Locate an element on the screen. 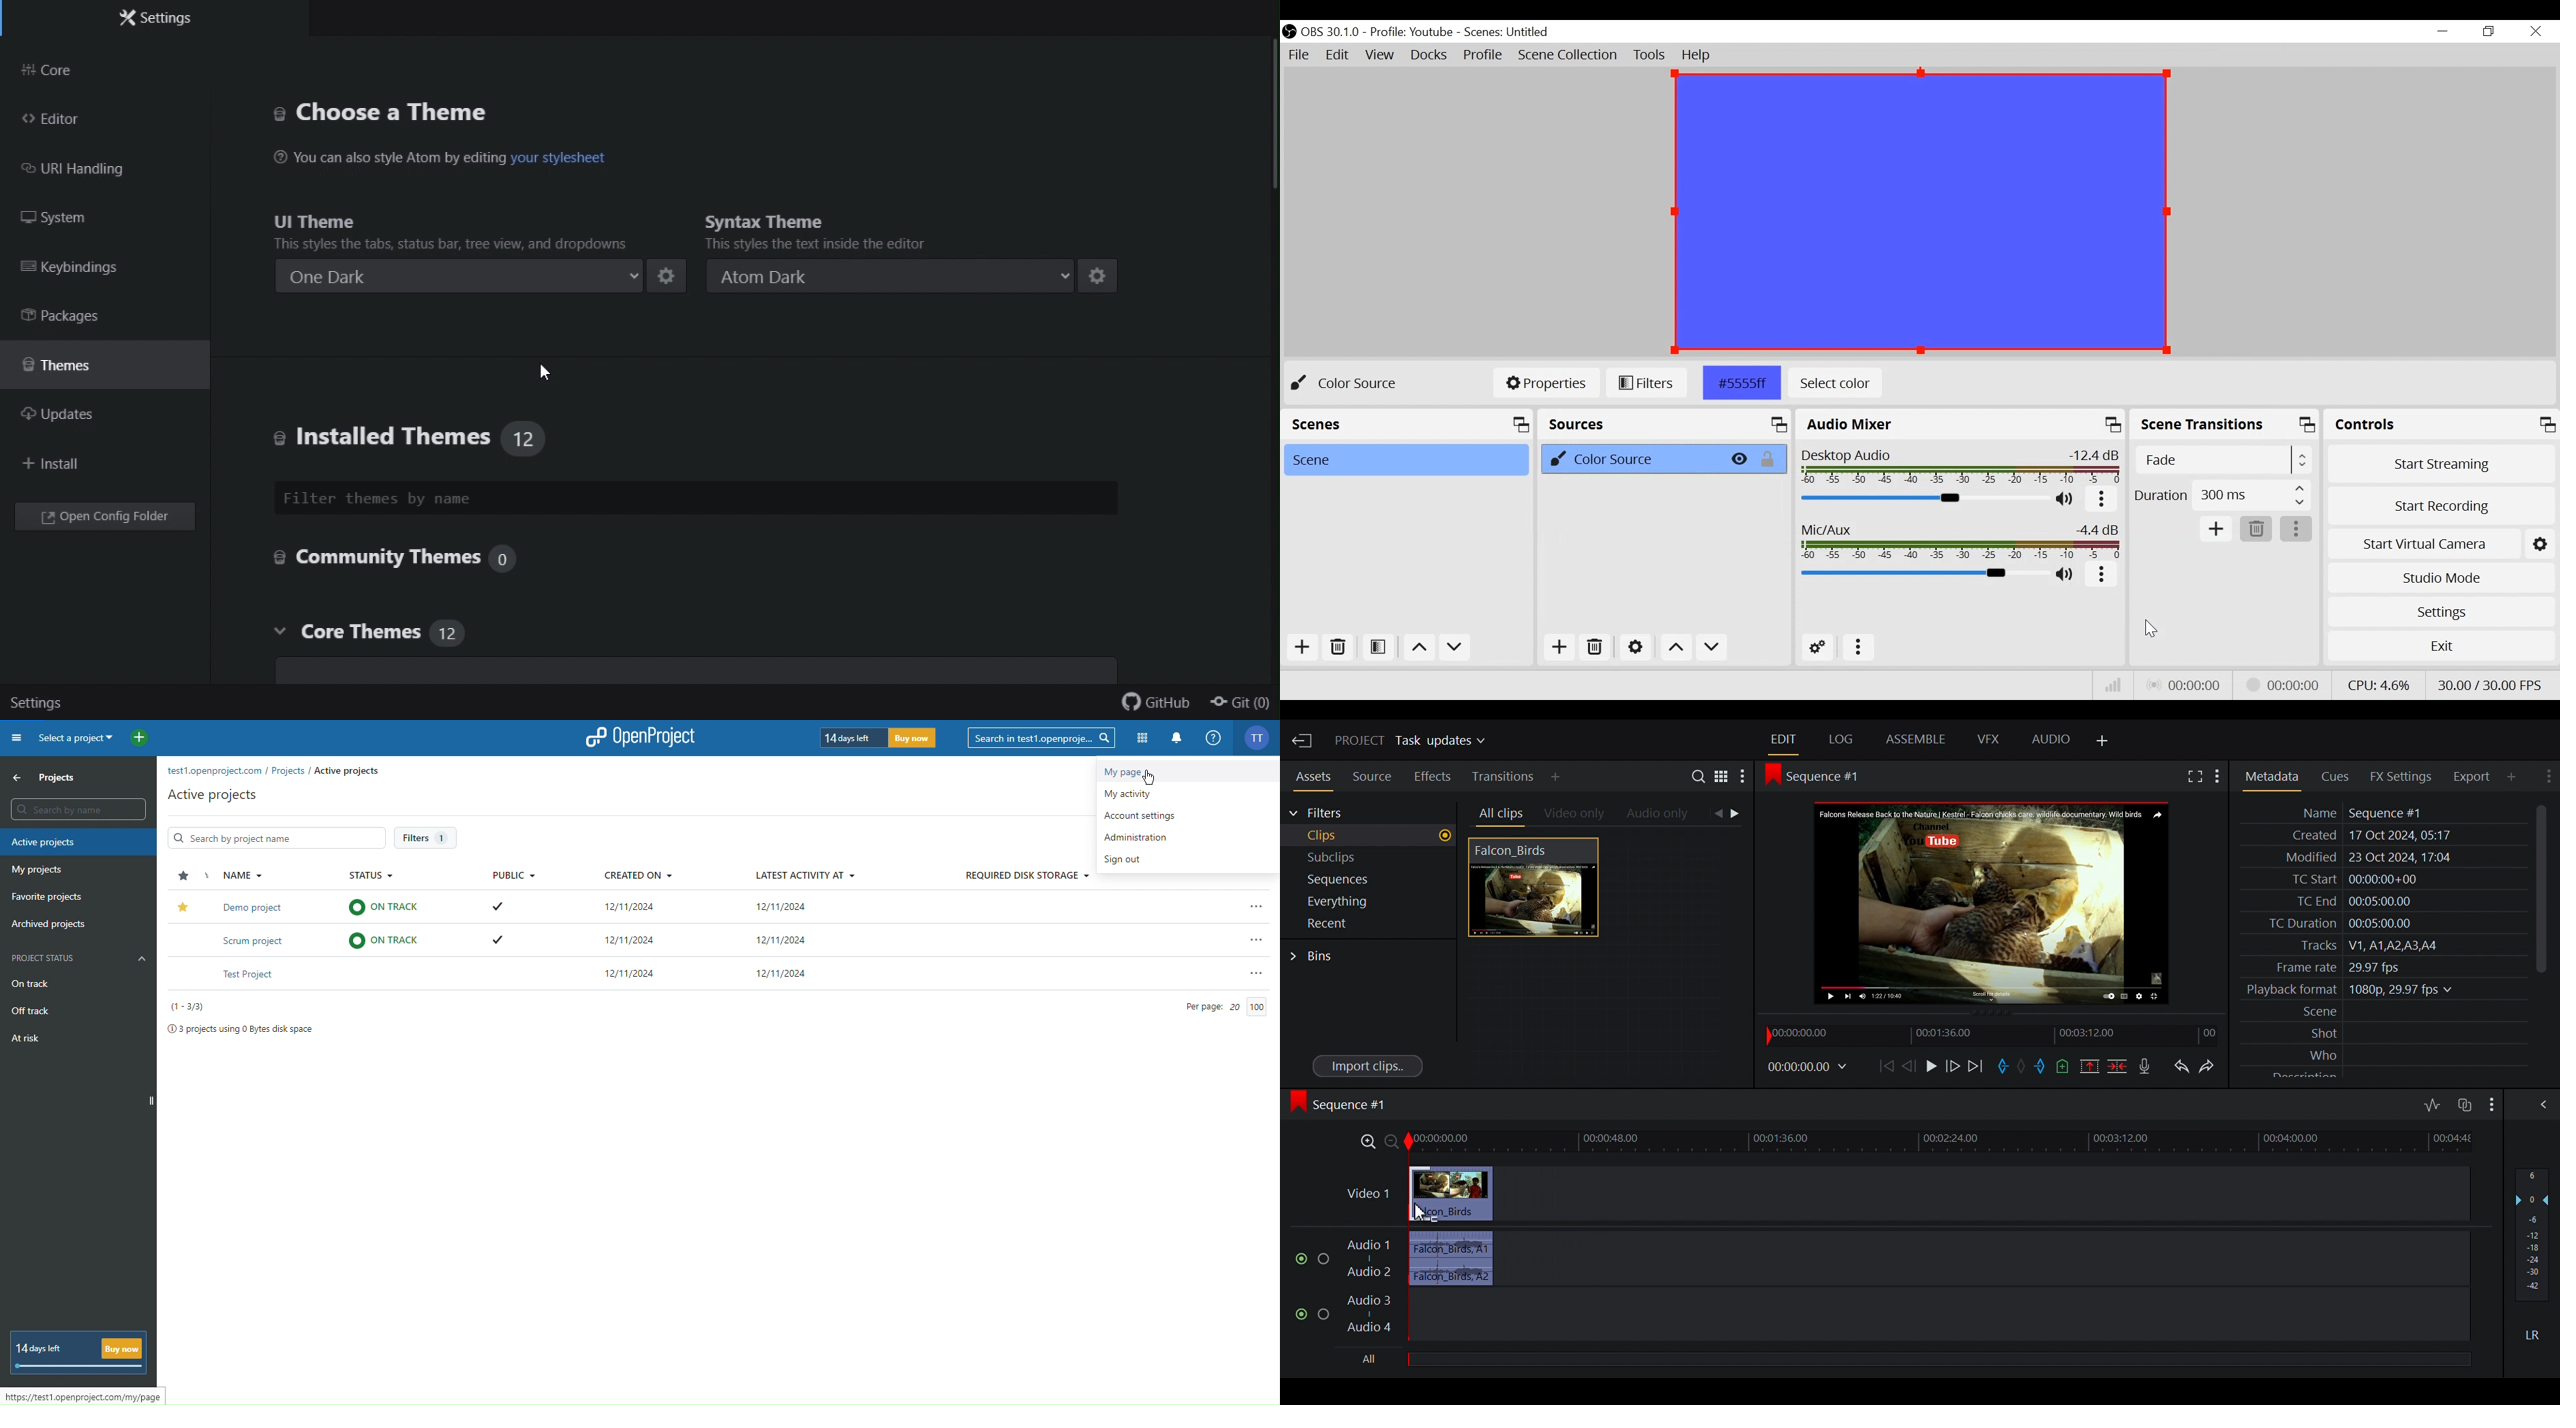  Search Bar is located at coordinates (79, 810).